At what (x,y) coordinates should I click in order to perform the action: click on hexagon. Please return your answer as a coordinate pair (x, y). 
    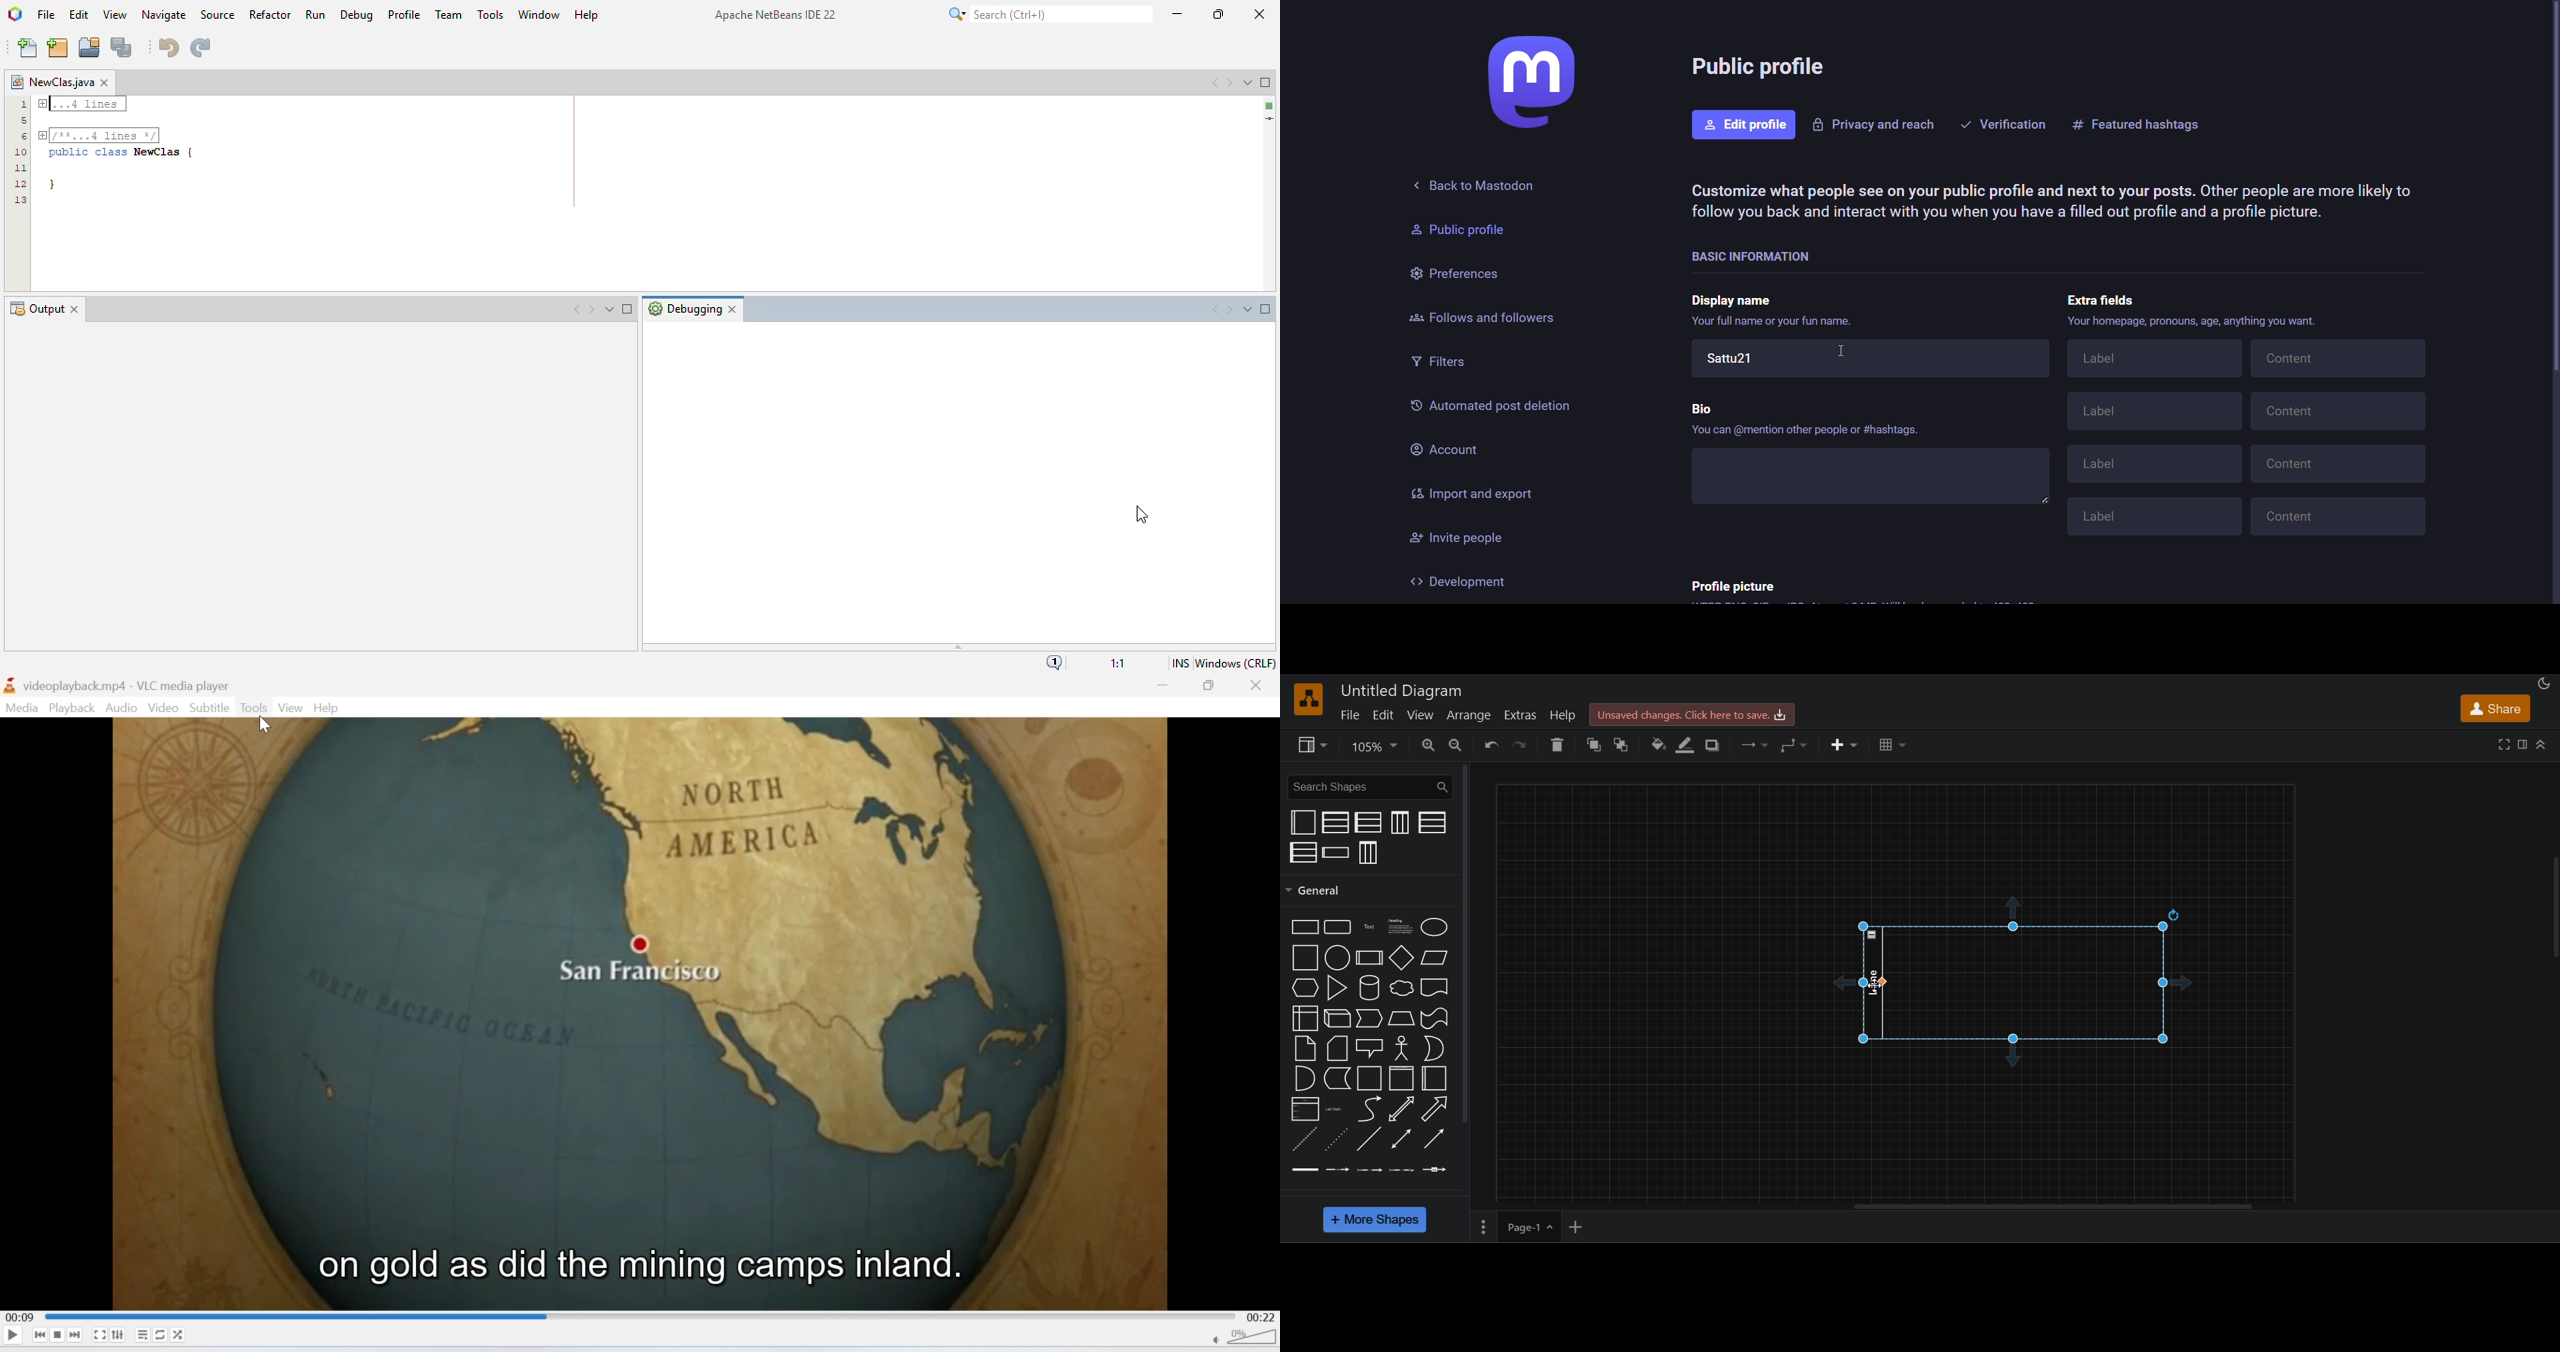
    Looking at the image, I should click on (1305, 988).